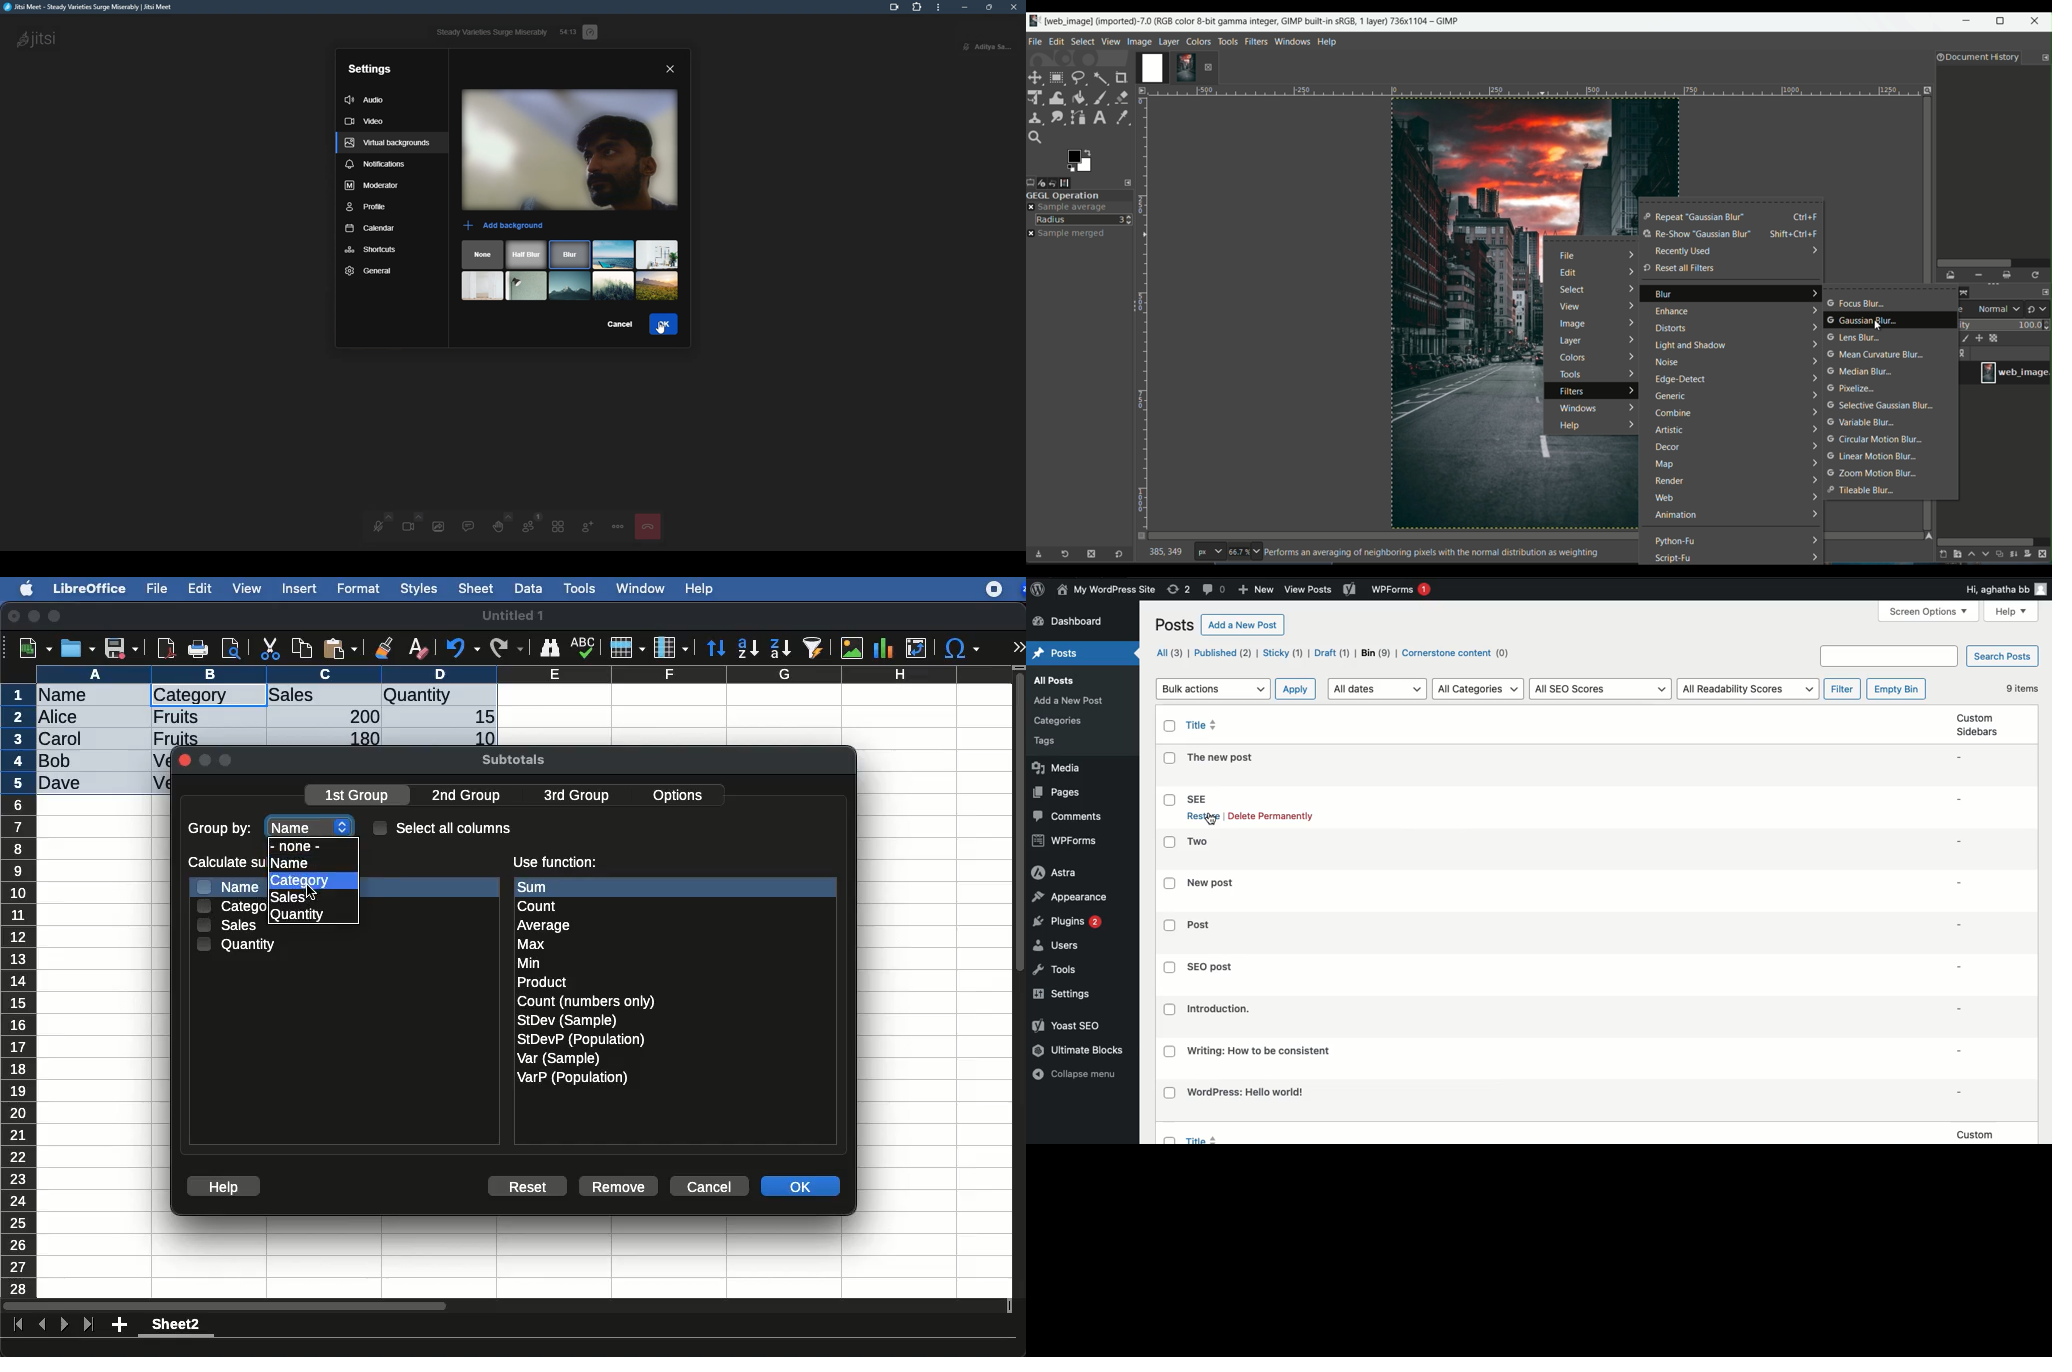 Image resolution: width=2072 pixels, height=1372 pixels. What do you see at coordinates (918, 8) in the screenshot?
I see `extensions` at bounding box center [918, 8].